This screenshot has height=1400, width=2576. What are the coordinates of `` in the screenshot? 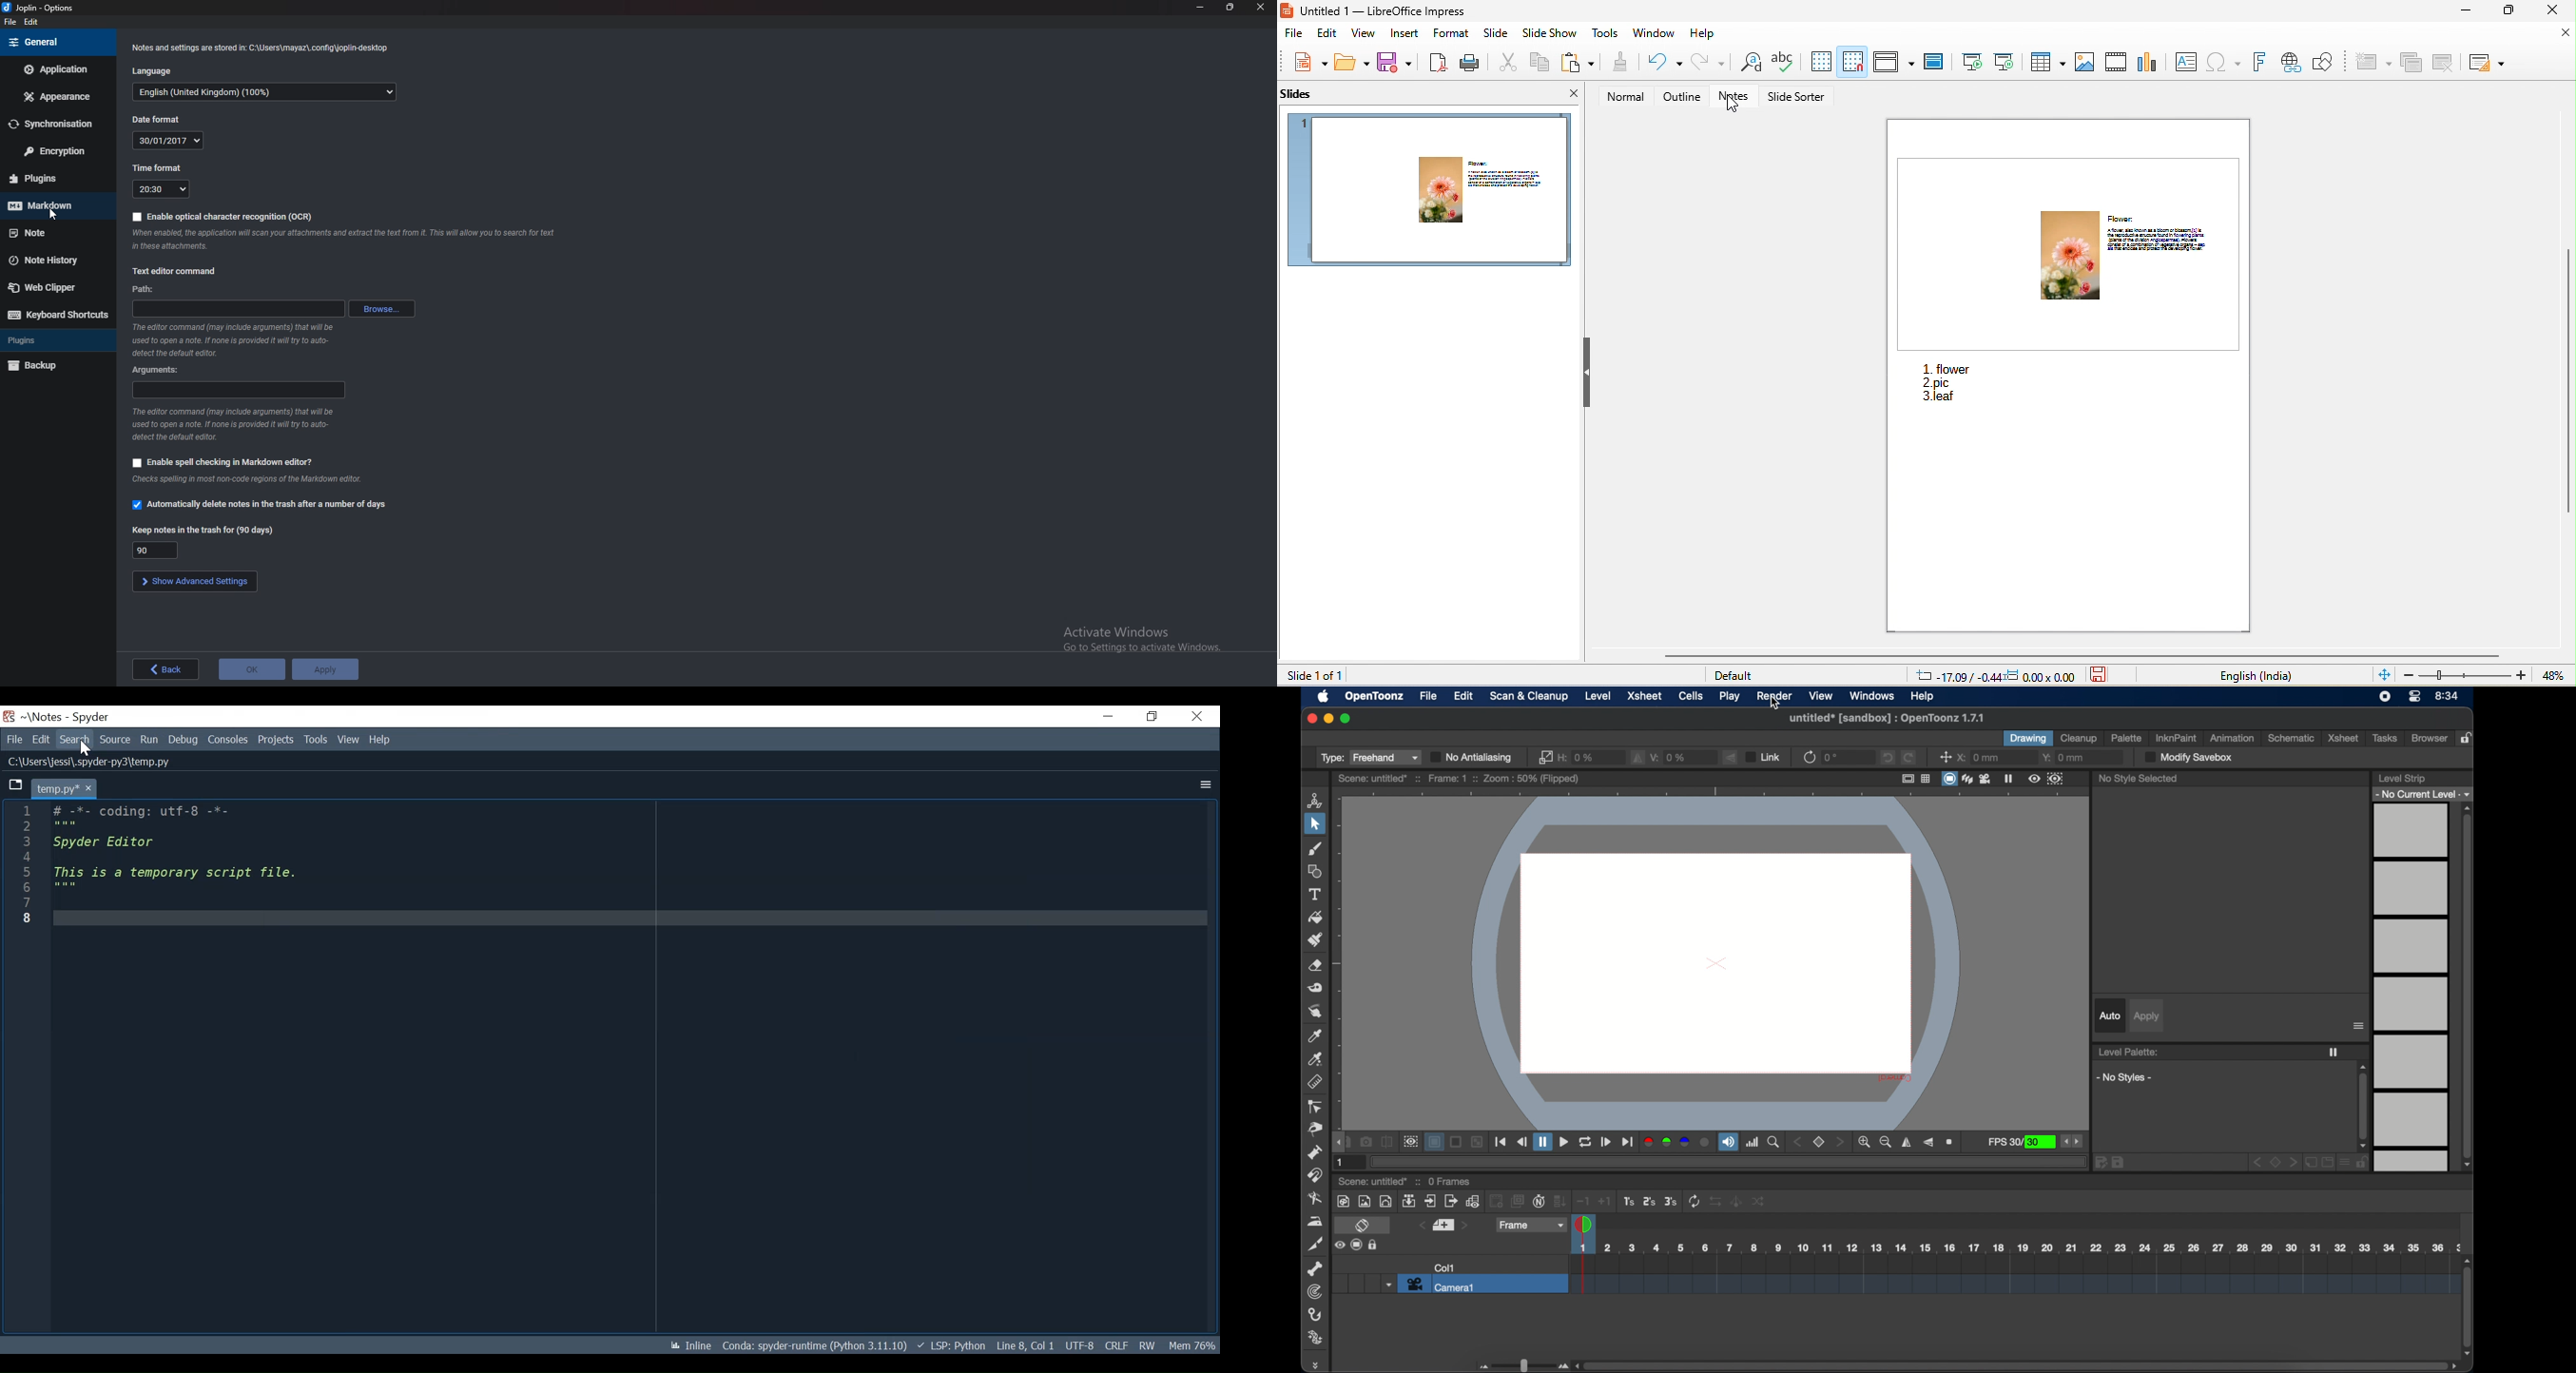 It's located at (1365, 1203).